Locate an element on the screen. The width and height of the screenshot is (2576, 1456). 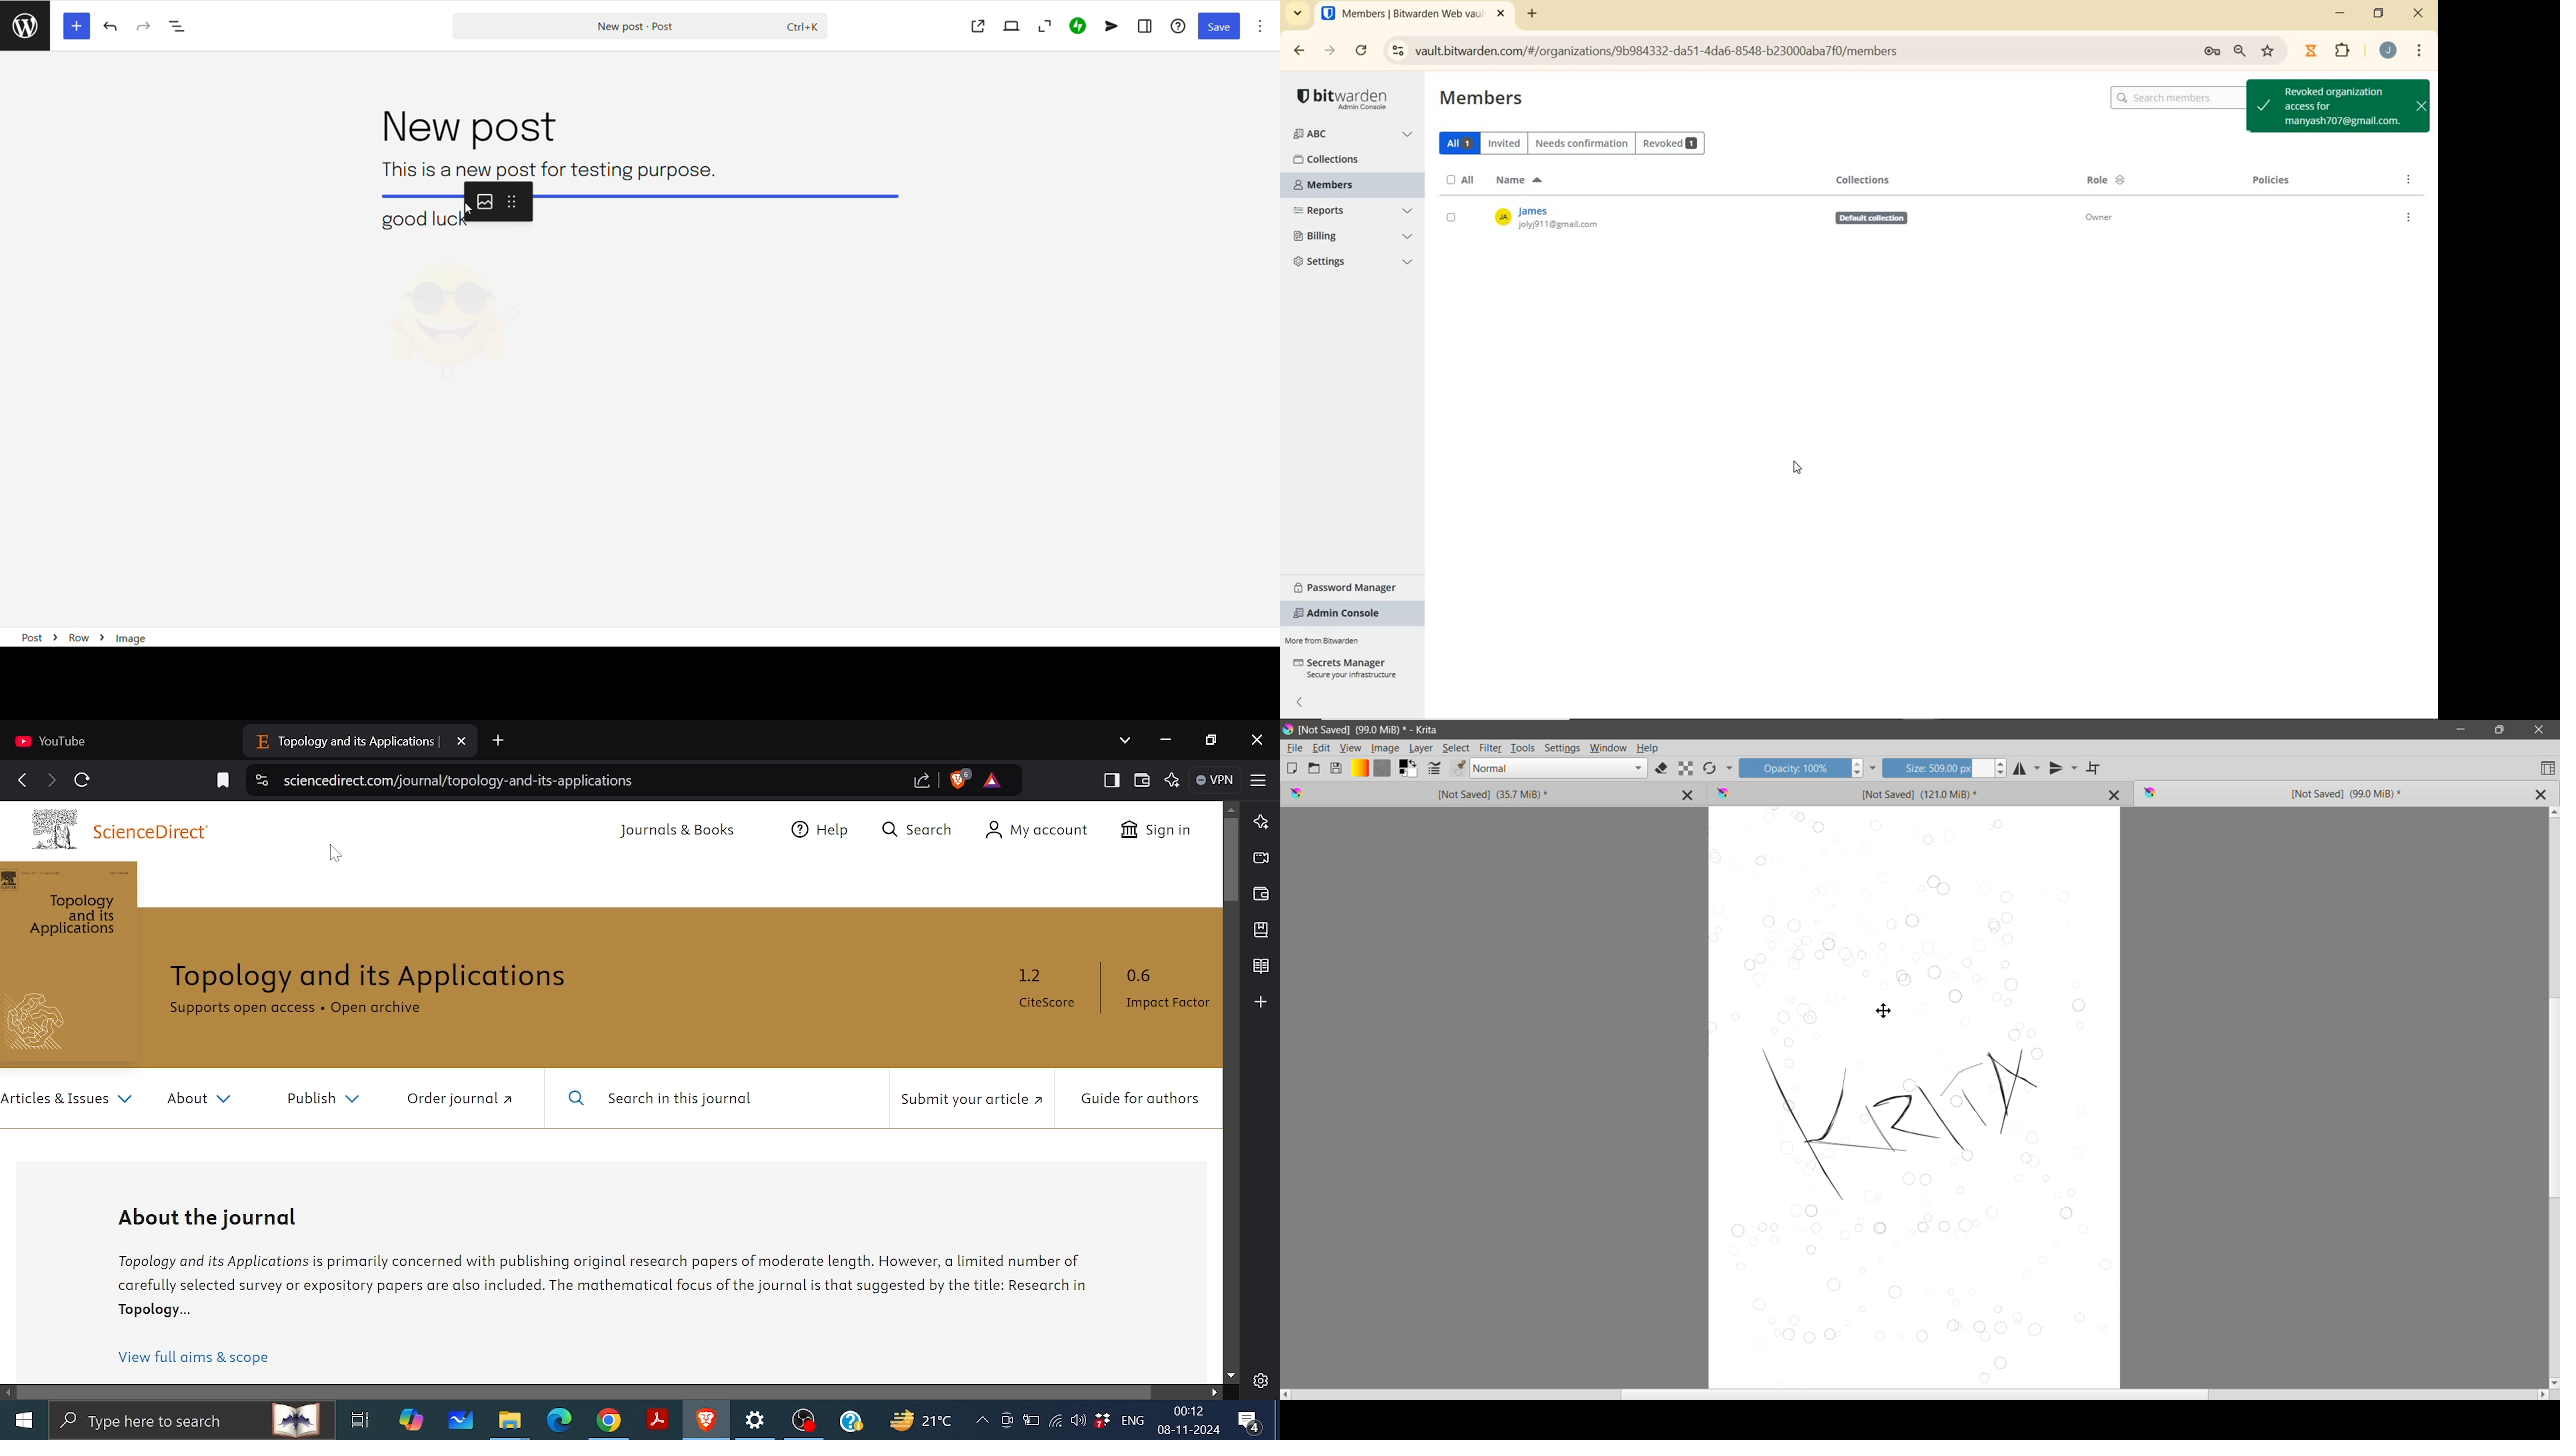
read posts is located at coordinates (25, 25).